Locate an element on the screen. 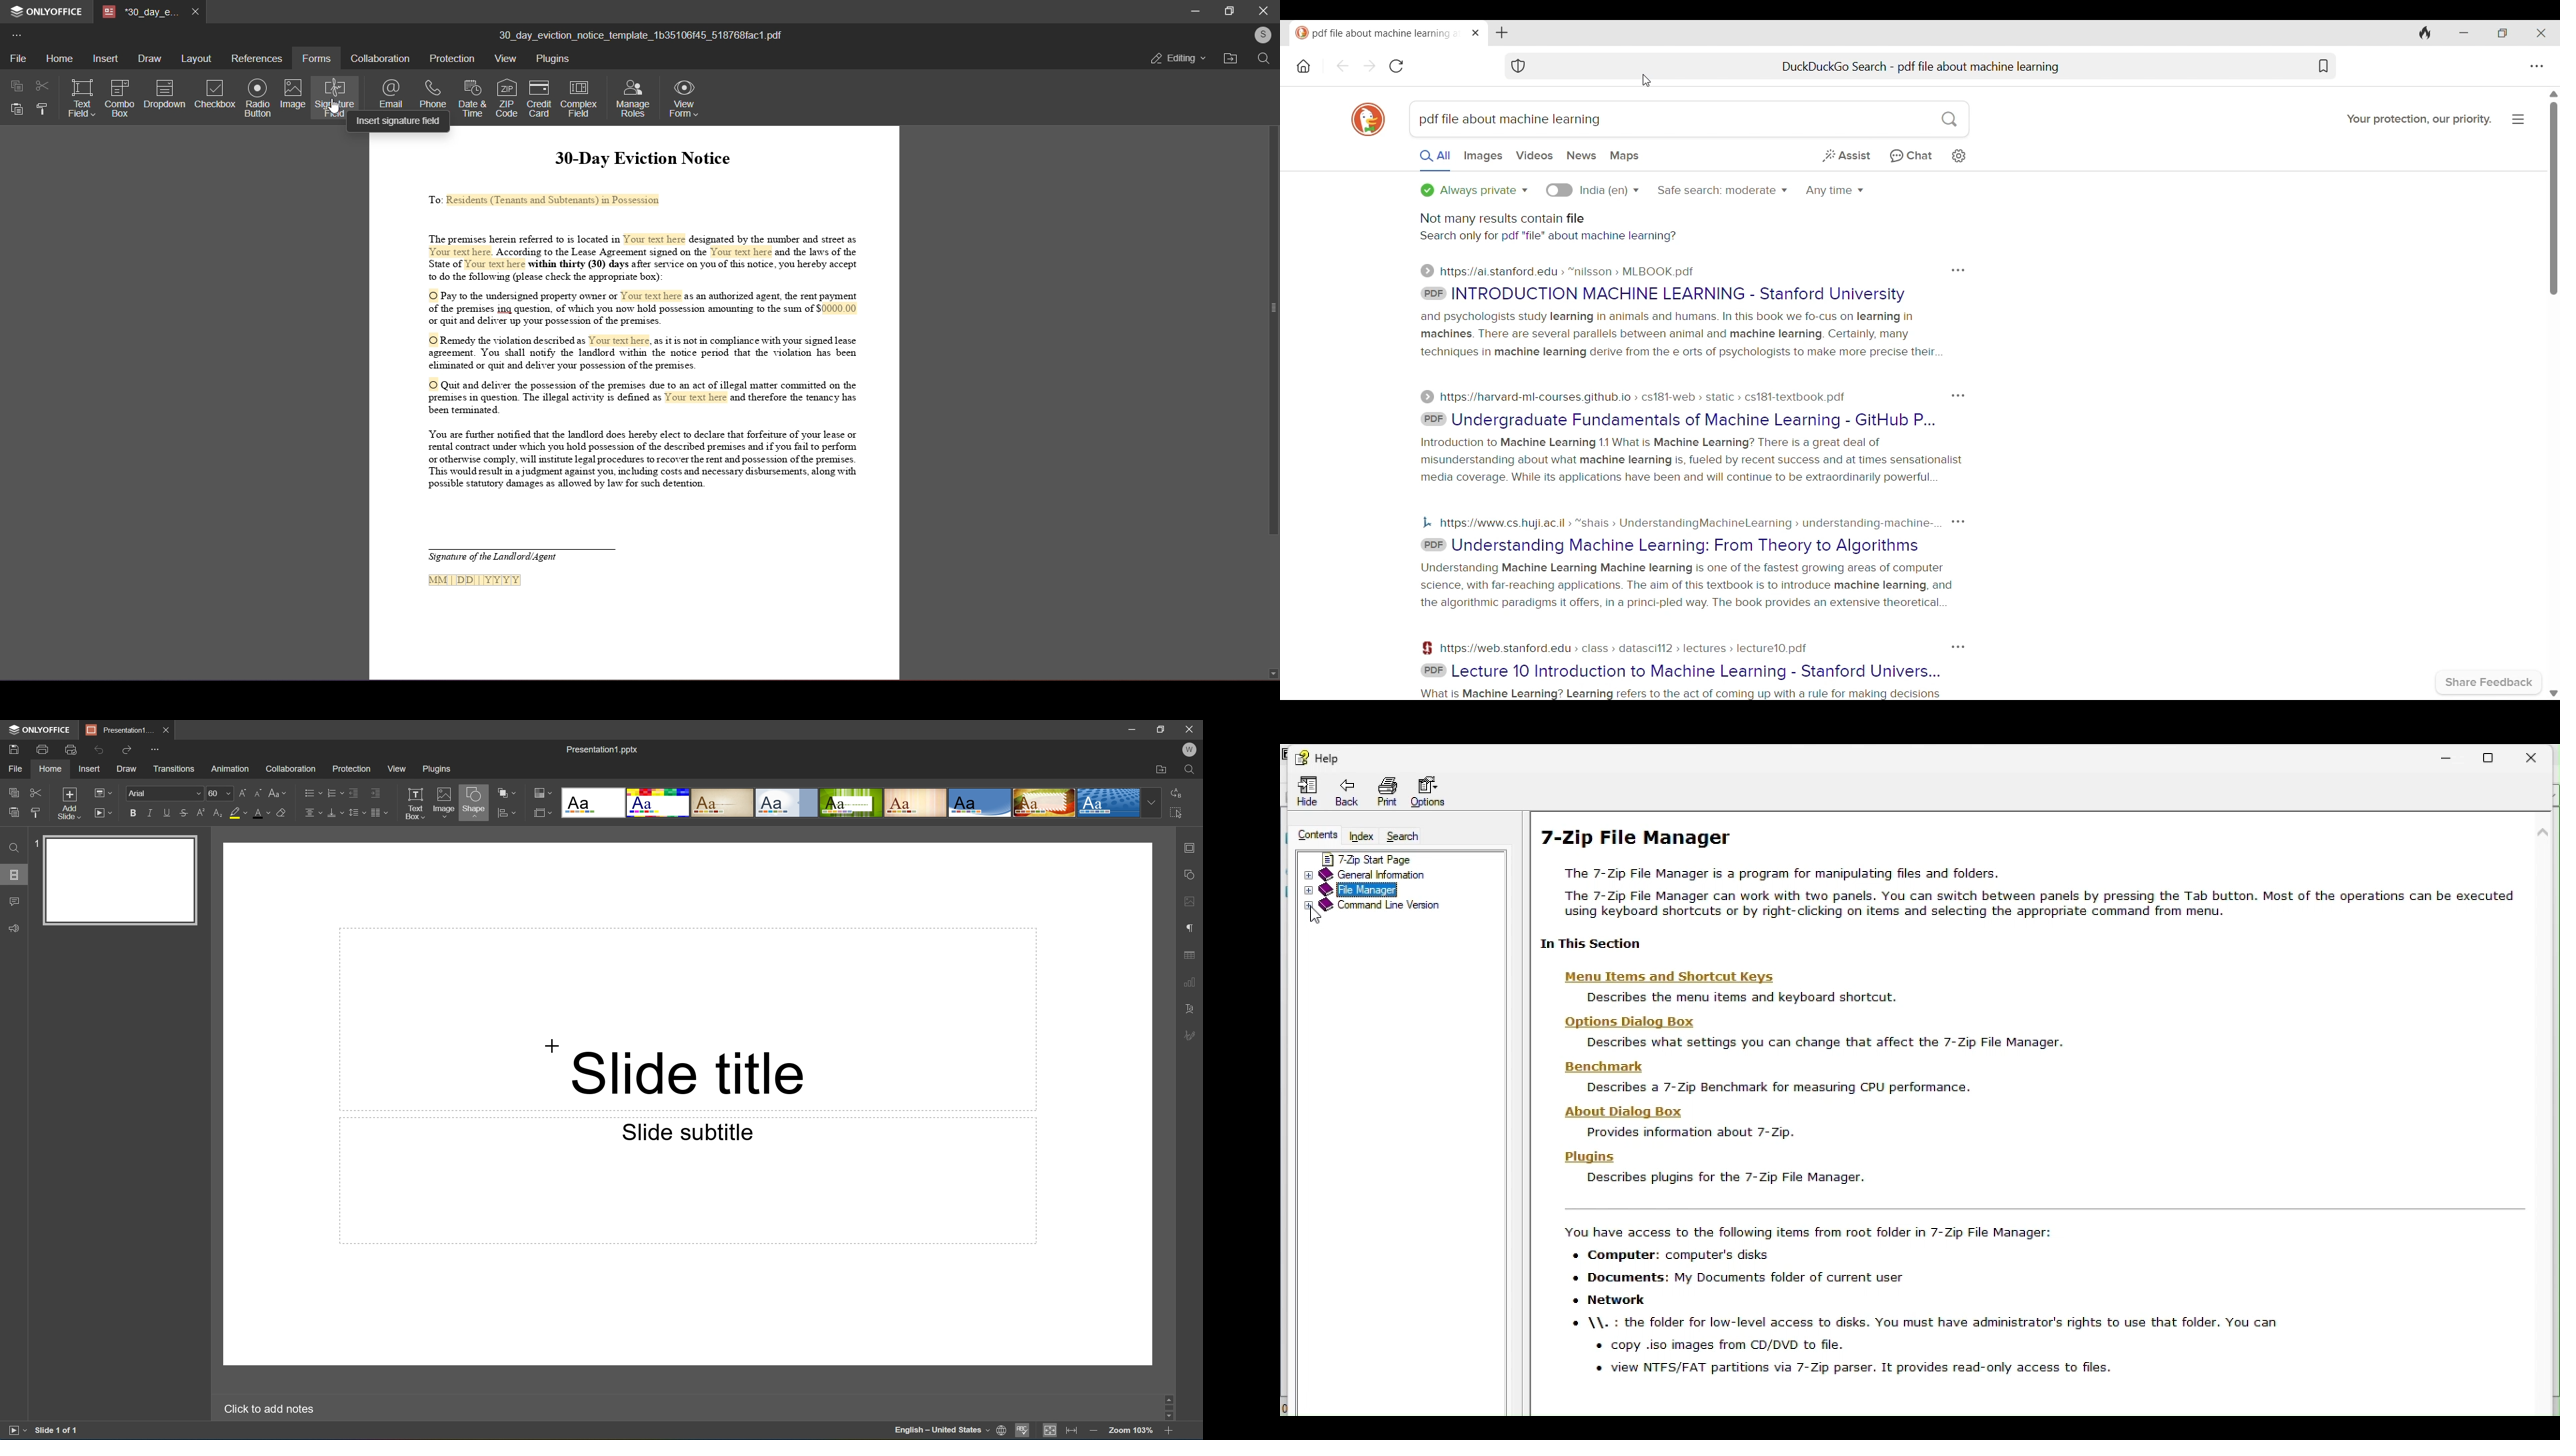 Image resolution: width=2576 pixels, height=1456 pixels. scroll up is located at coordinates (1167, 1397).